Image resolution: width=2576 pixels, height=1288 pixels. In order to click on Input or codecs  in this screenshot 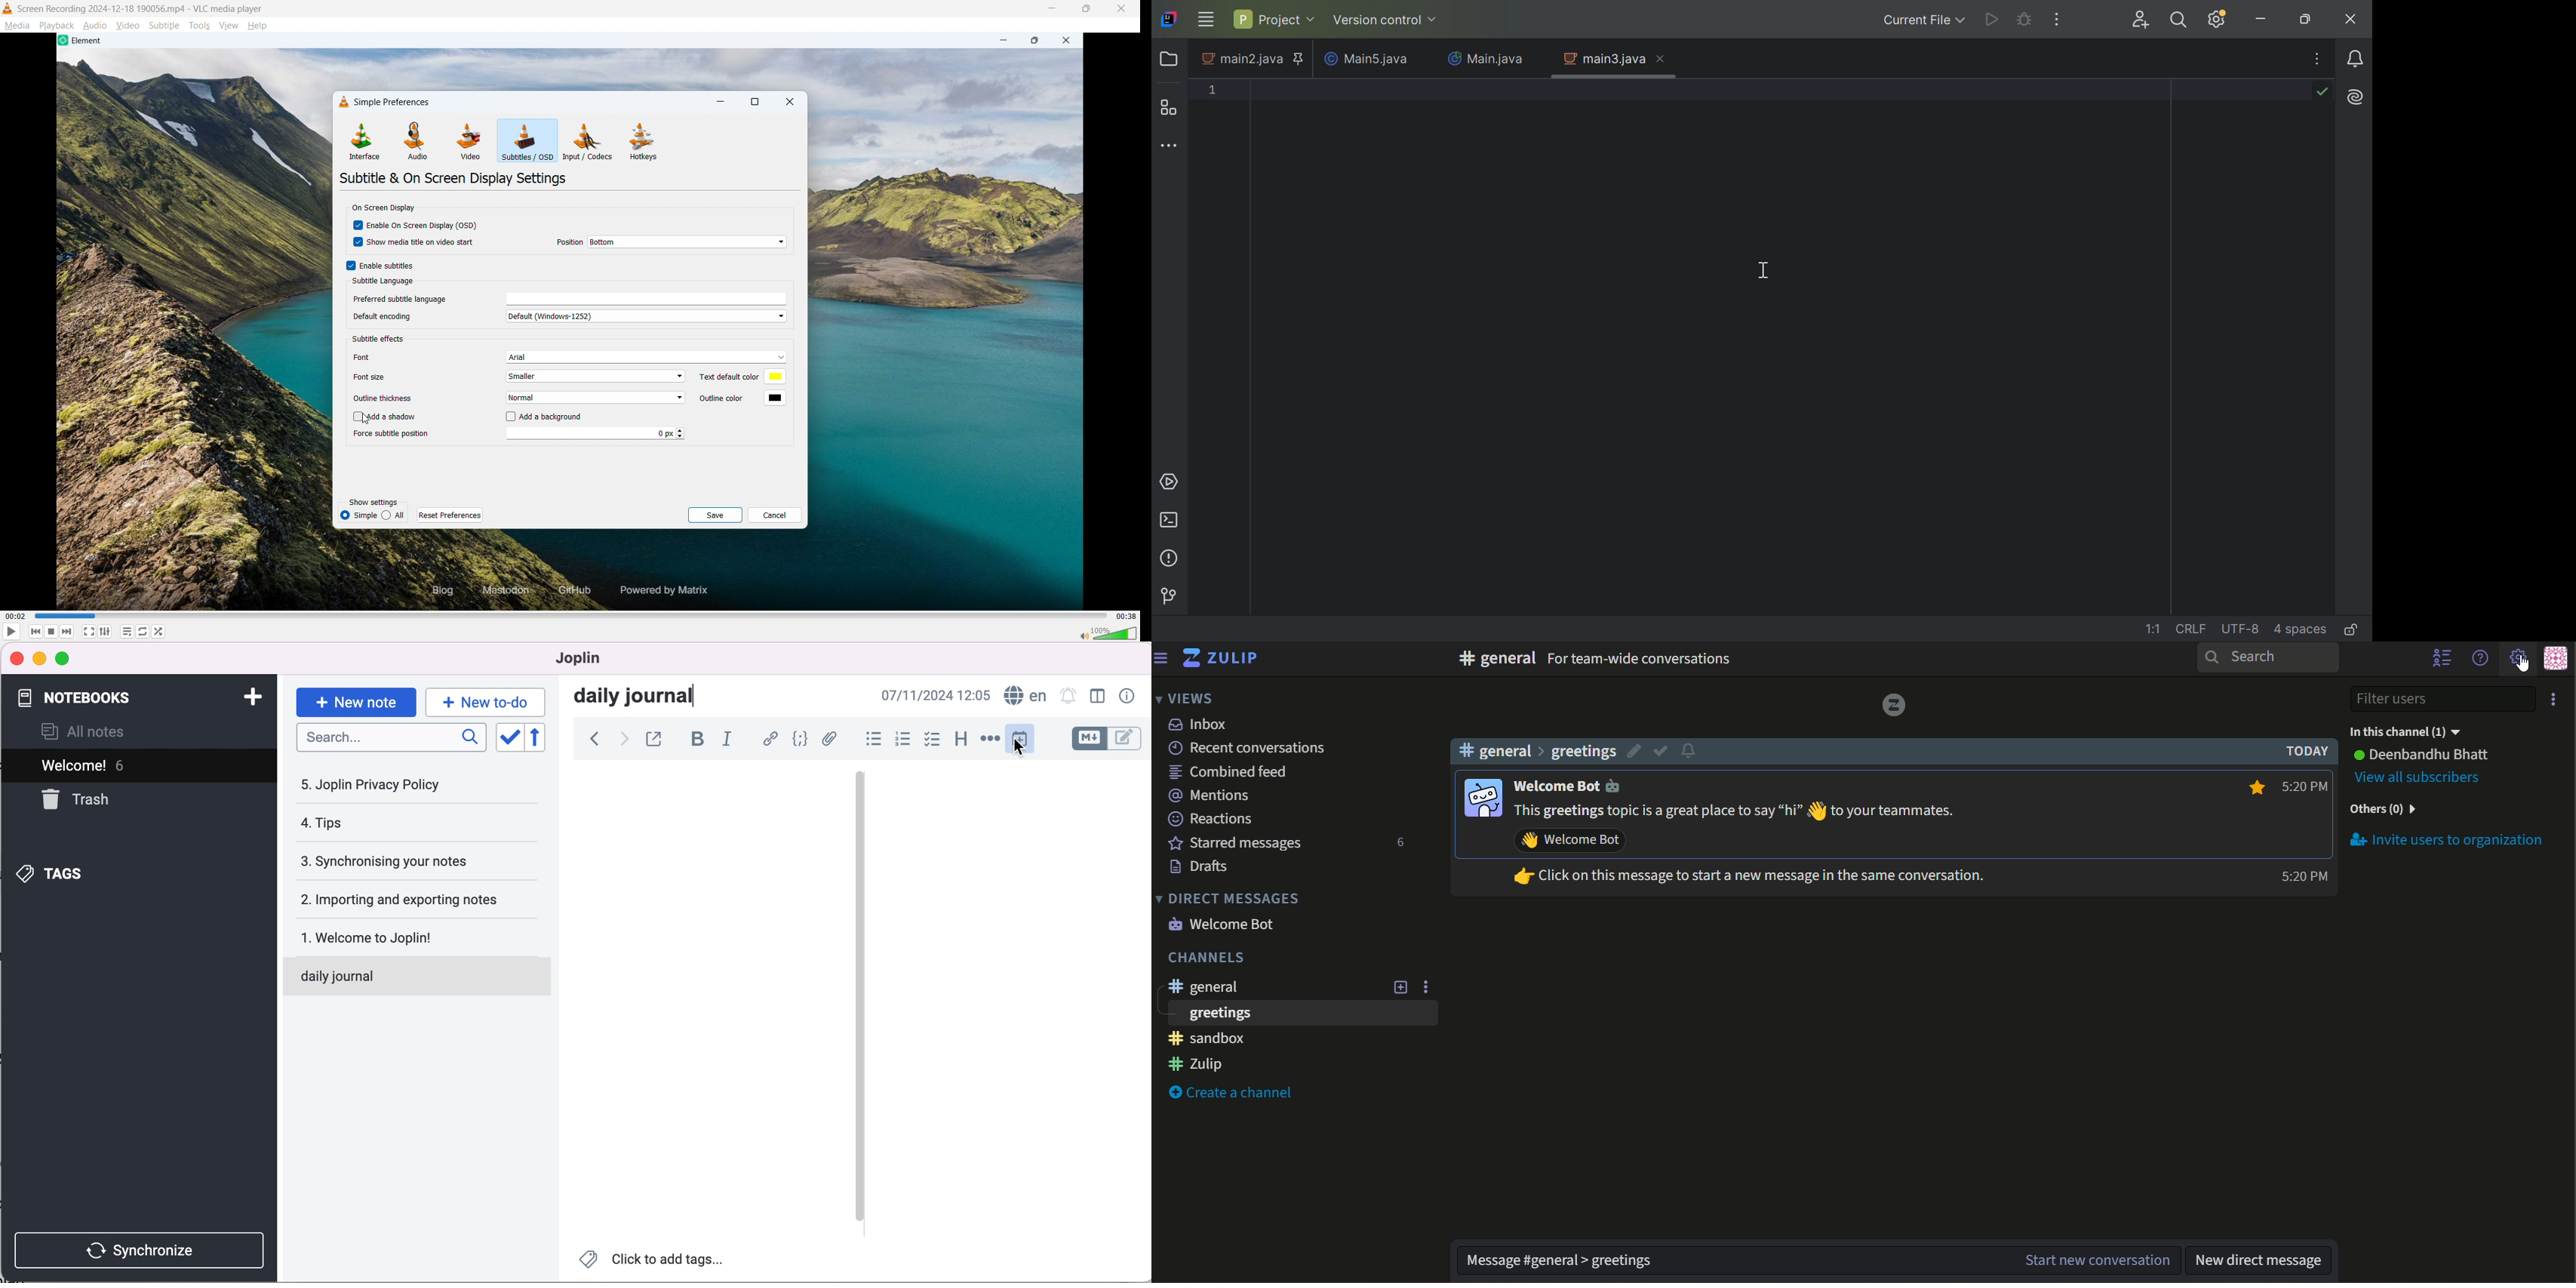, I will do `click(588, 141)`.